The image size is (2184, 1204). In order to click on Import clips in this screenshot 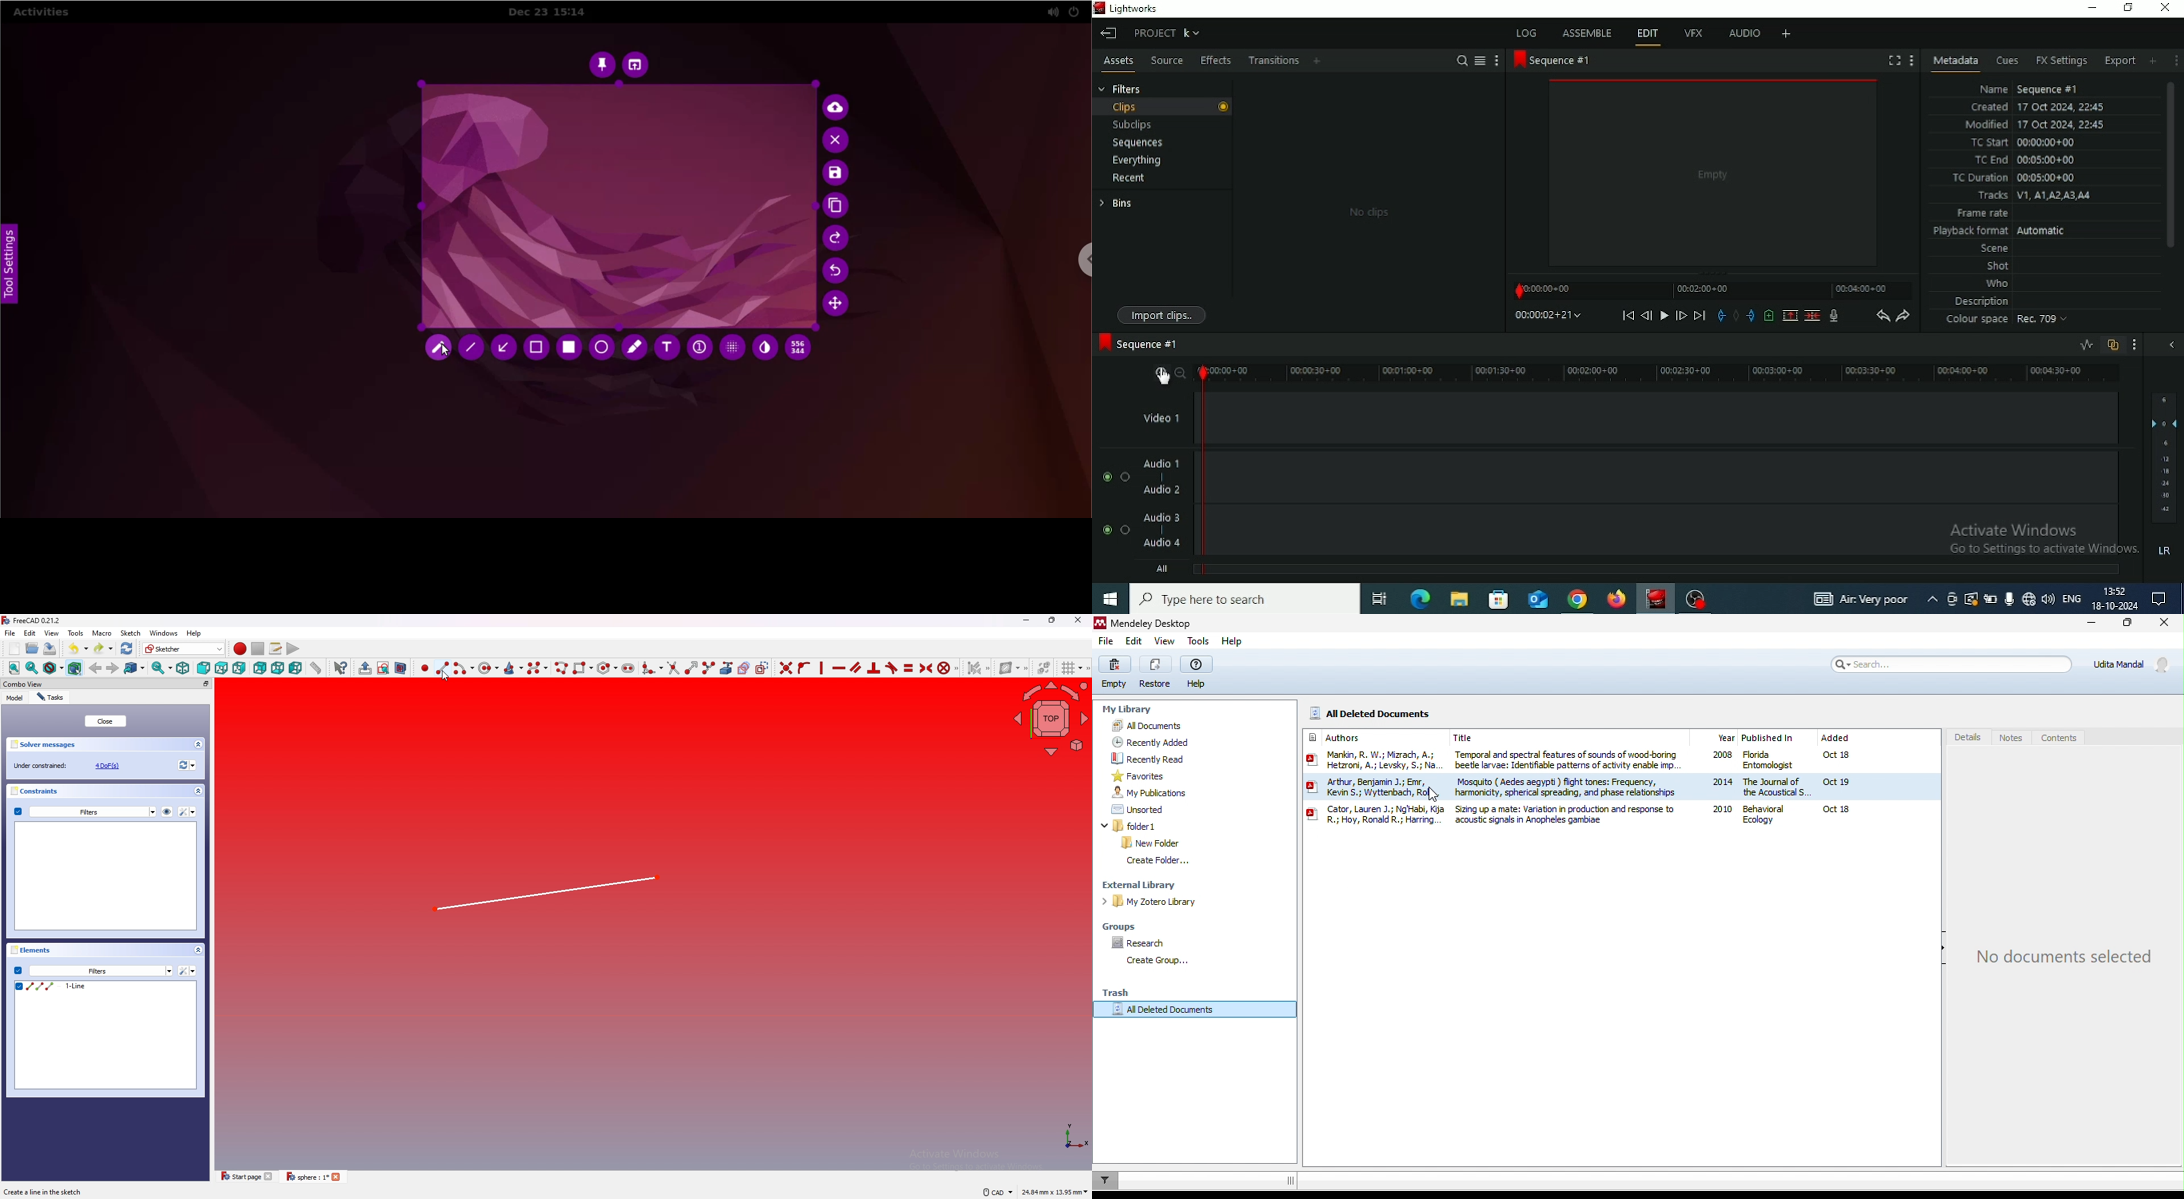, I will do `click(1164, 315)`.